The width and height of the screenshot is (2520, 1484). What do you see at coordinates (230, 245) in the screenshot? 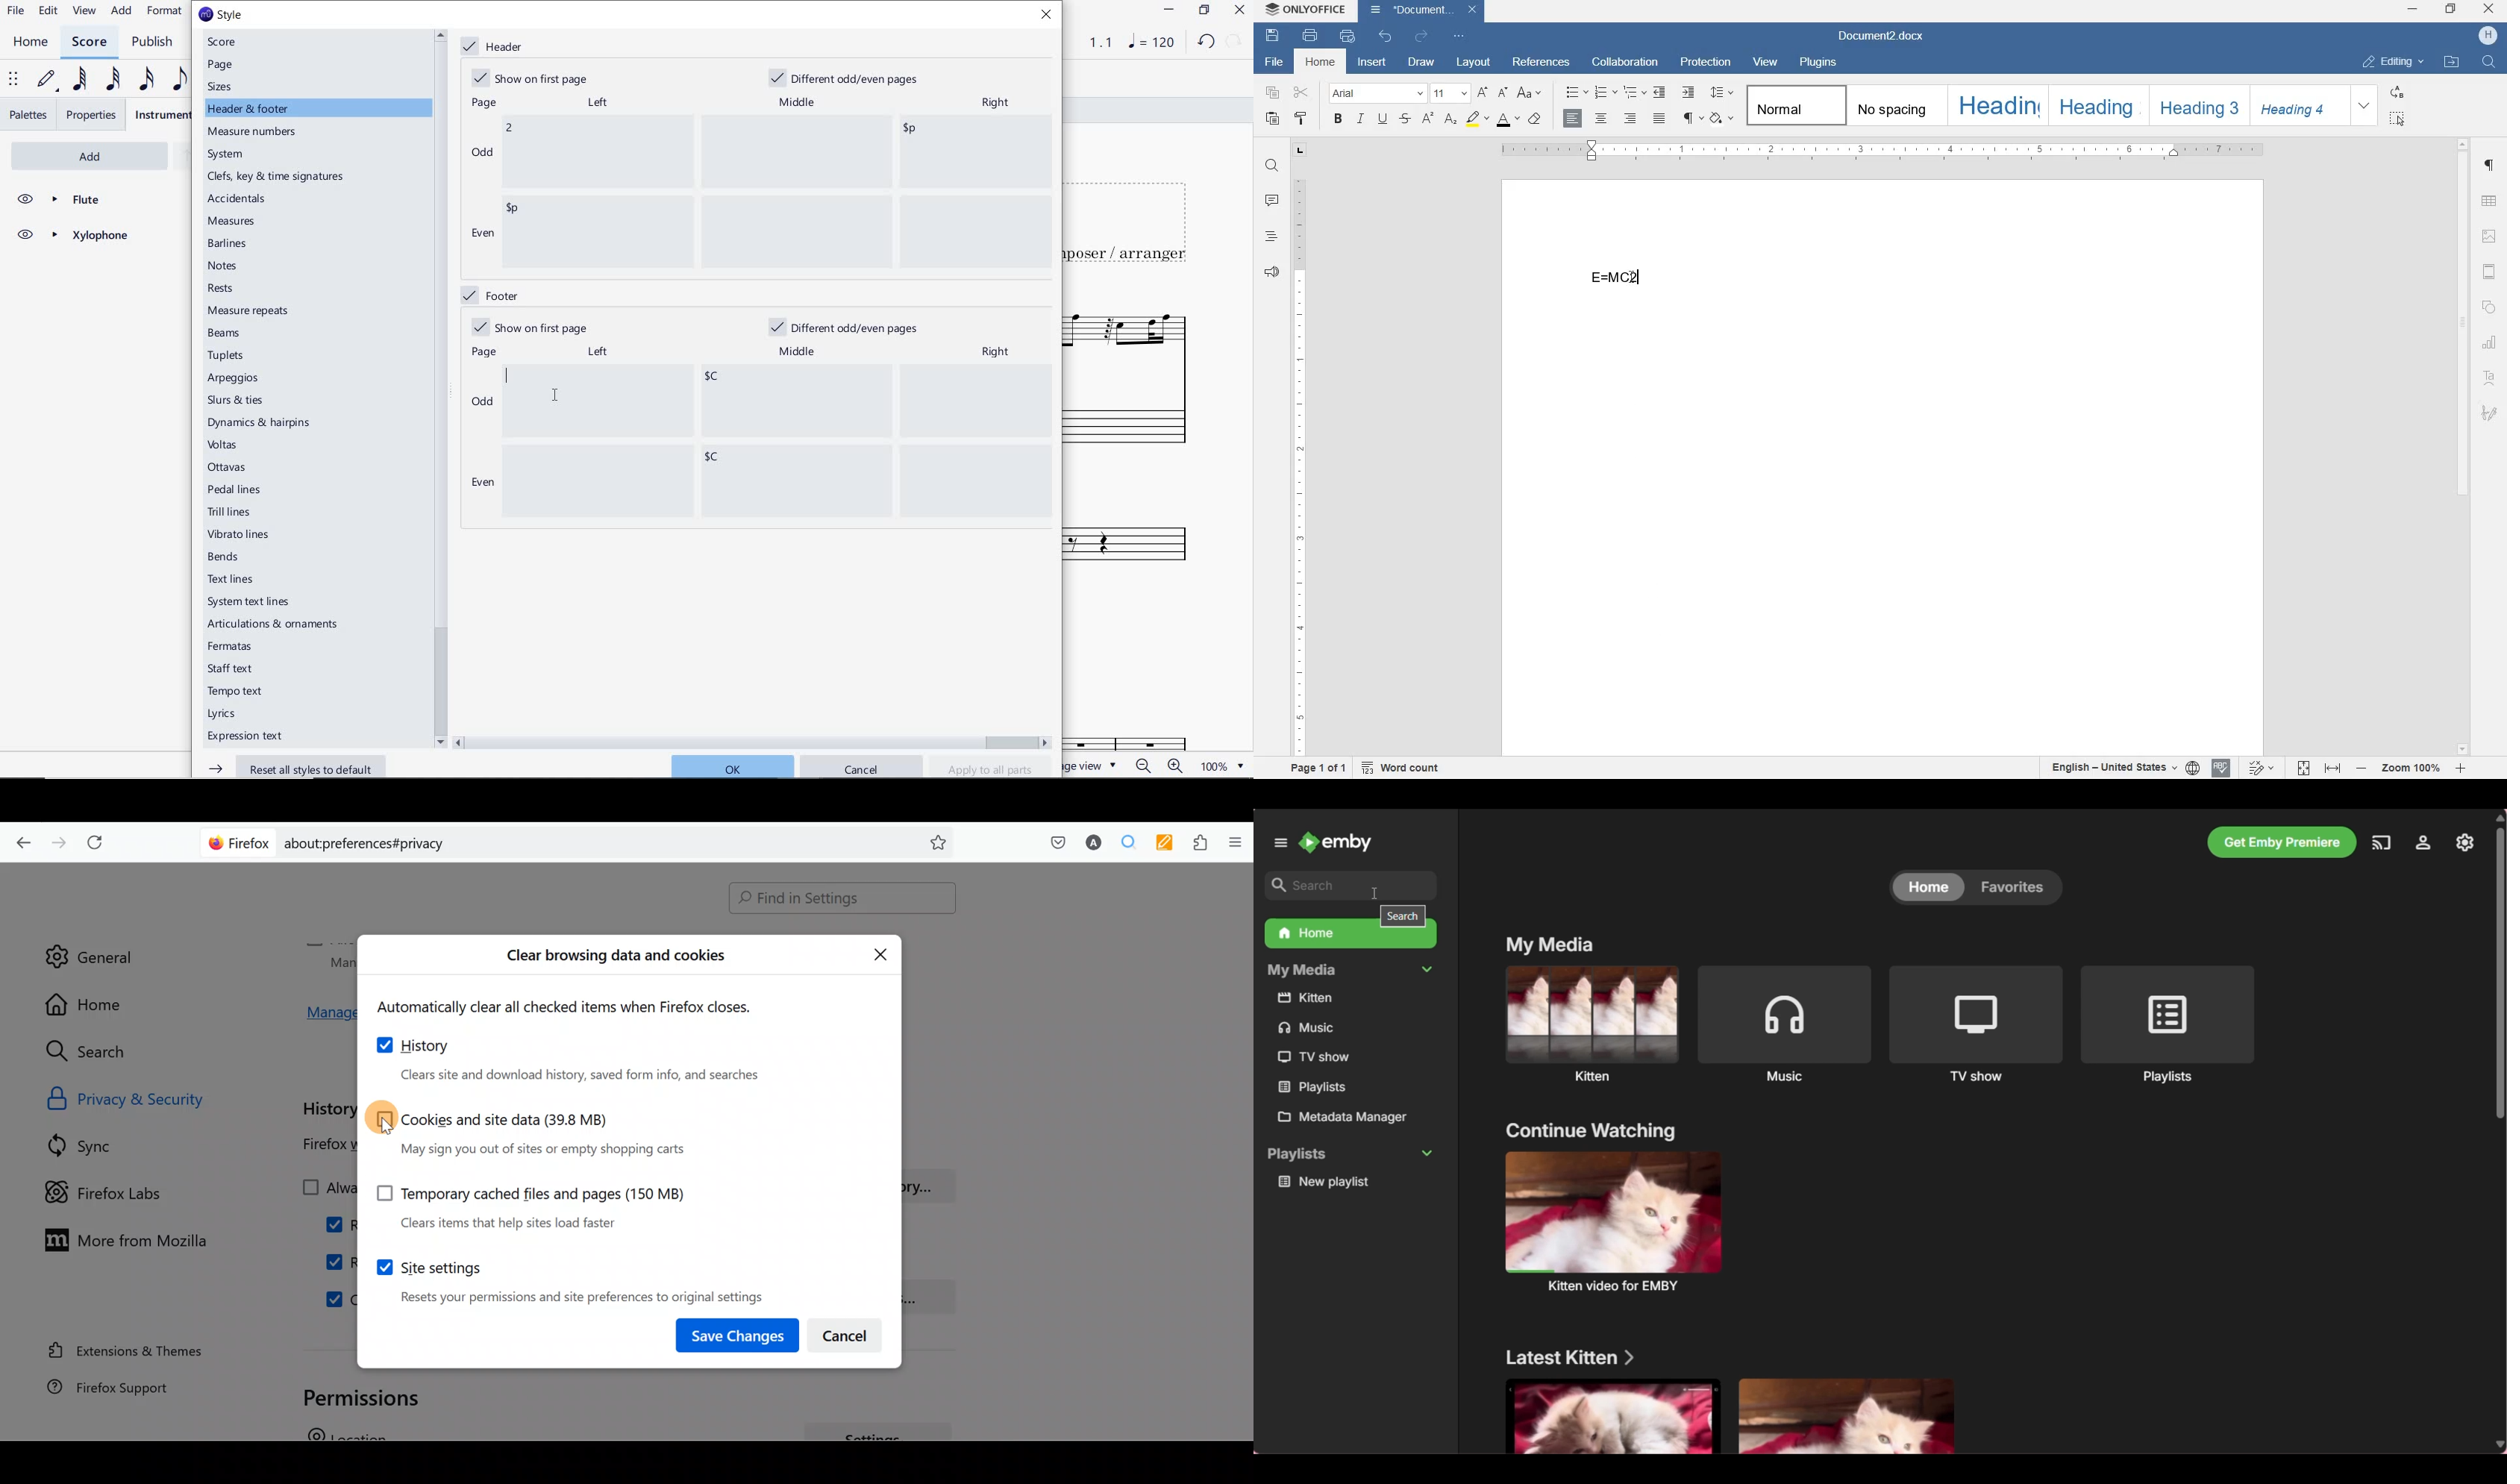
I see `barlines` at bounding box center [230, 245].